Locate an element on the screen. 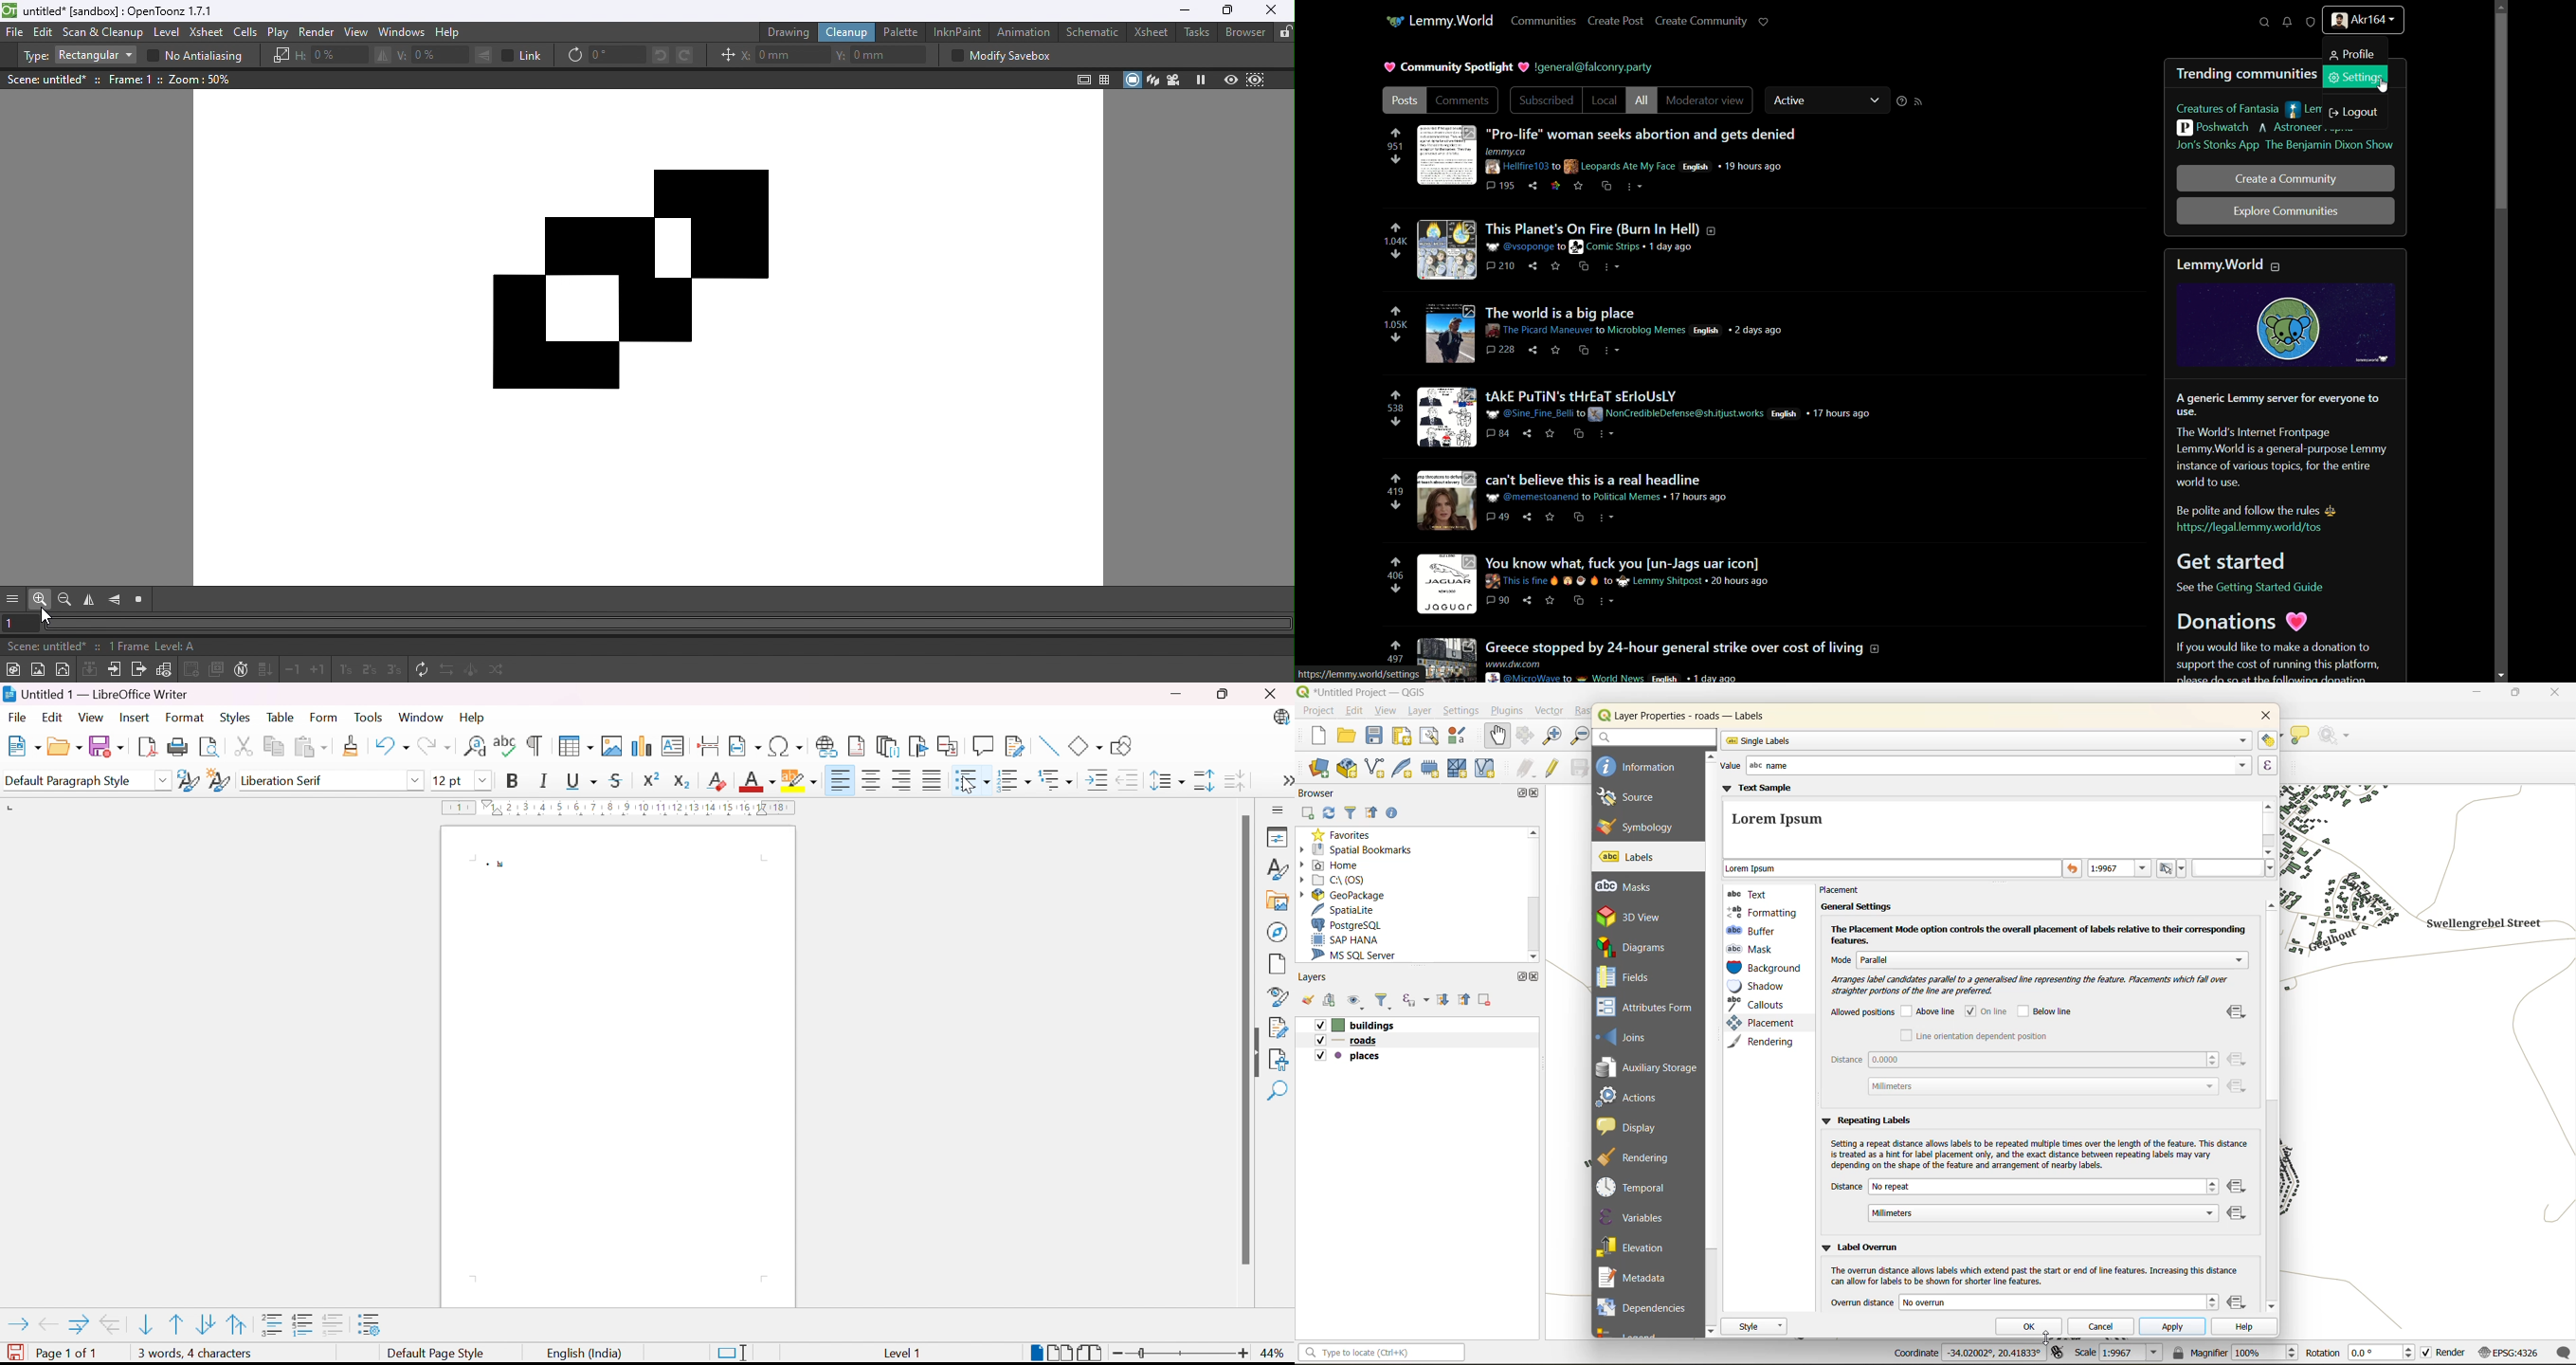 This screenshot has width=2576, height=1372. settings is located at coordinates (1462, 712).